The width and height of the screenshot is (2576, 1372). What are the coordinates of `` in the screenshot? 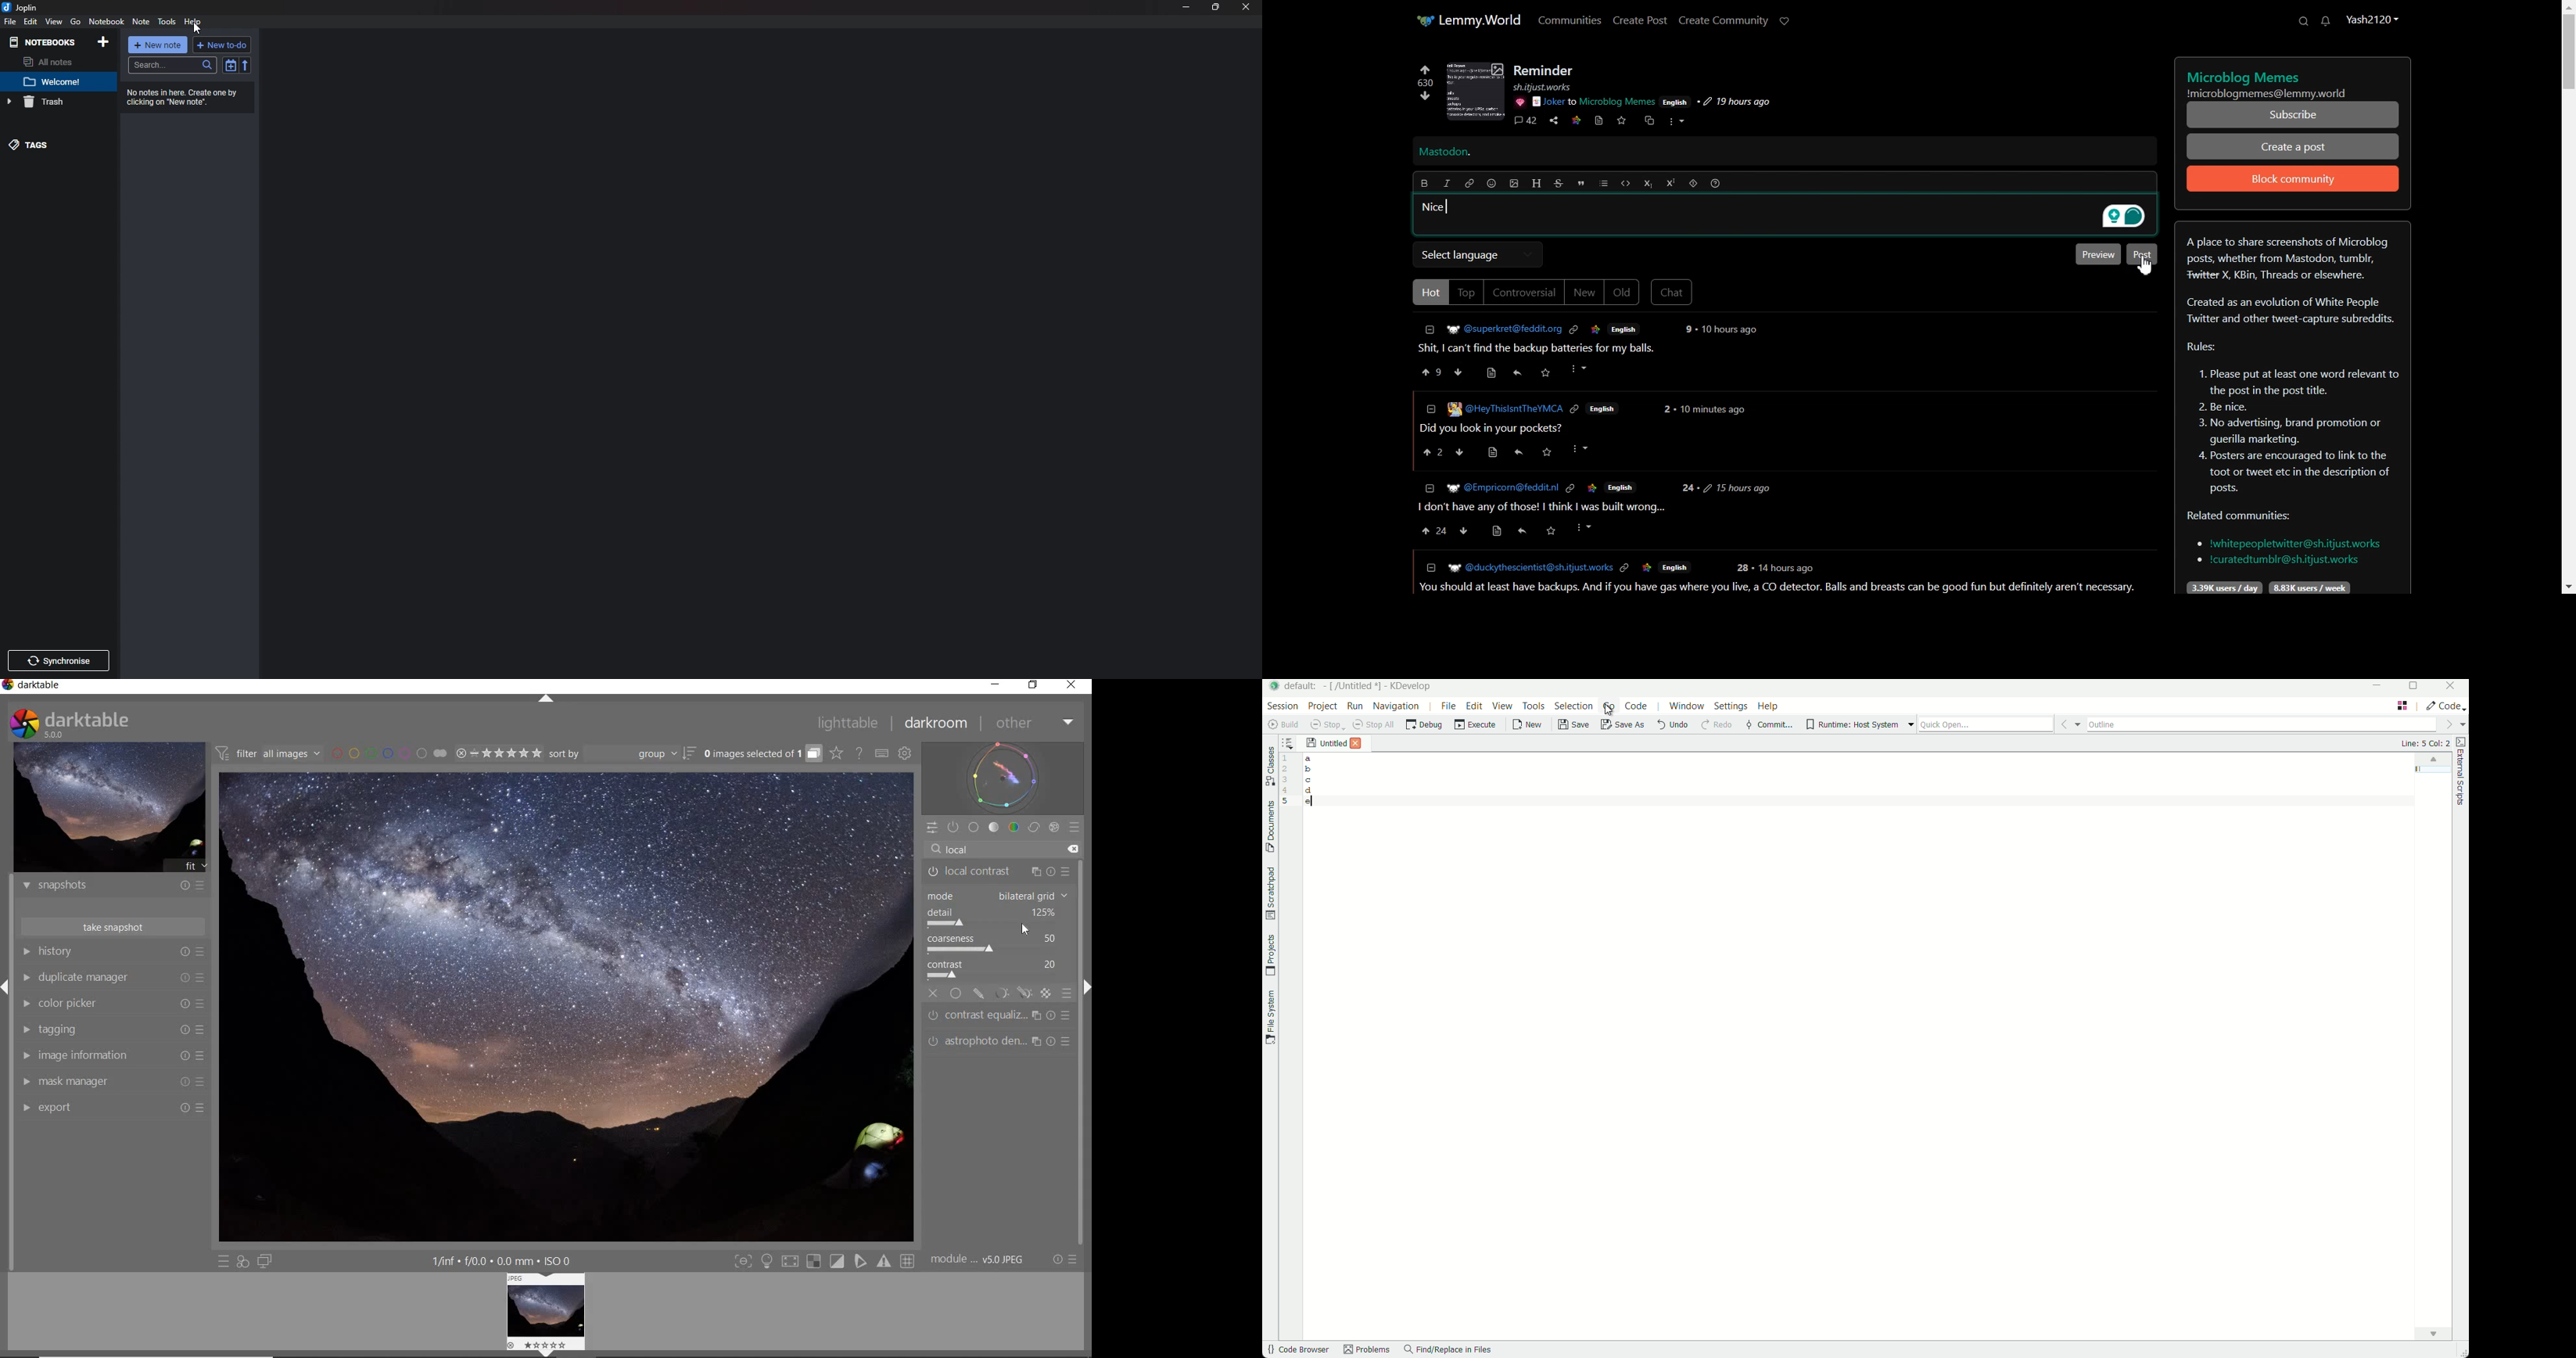 It's located at (1788, 567).